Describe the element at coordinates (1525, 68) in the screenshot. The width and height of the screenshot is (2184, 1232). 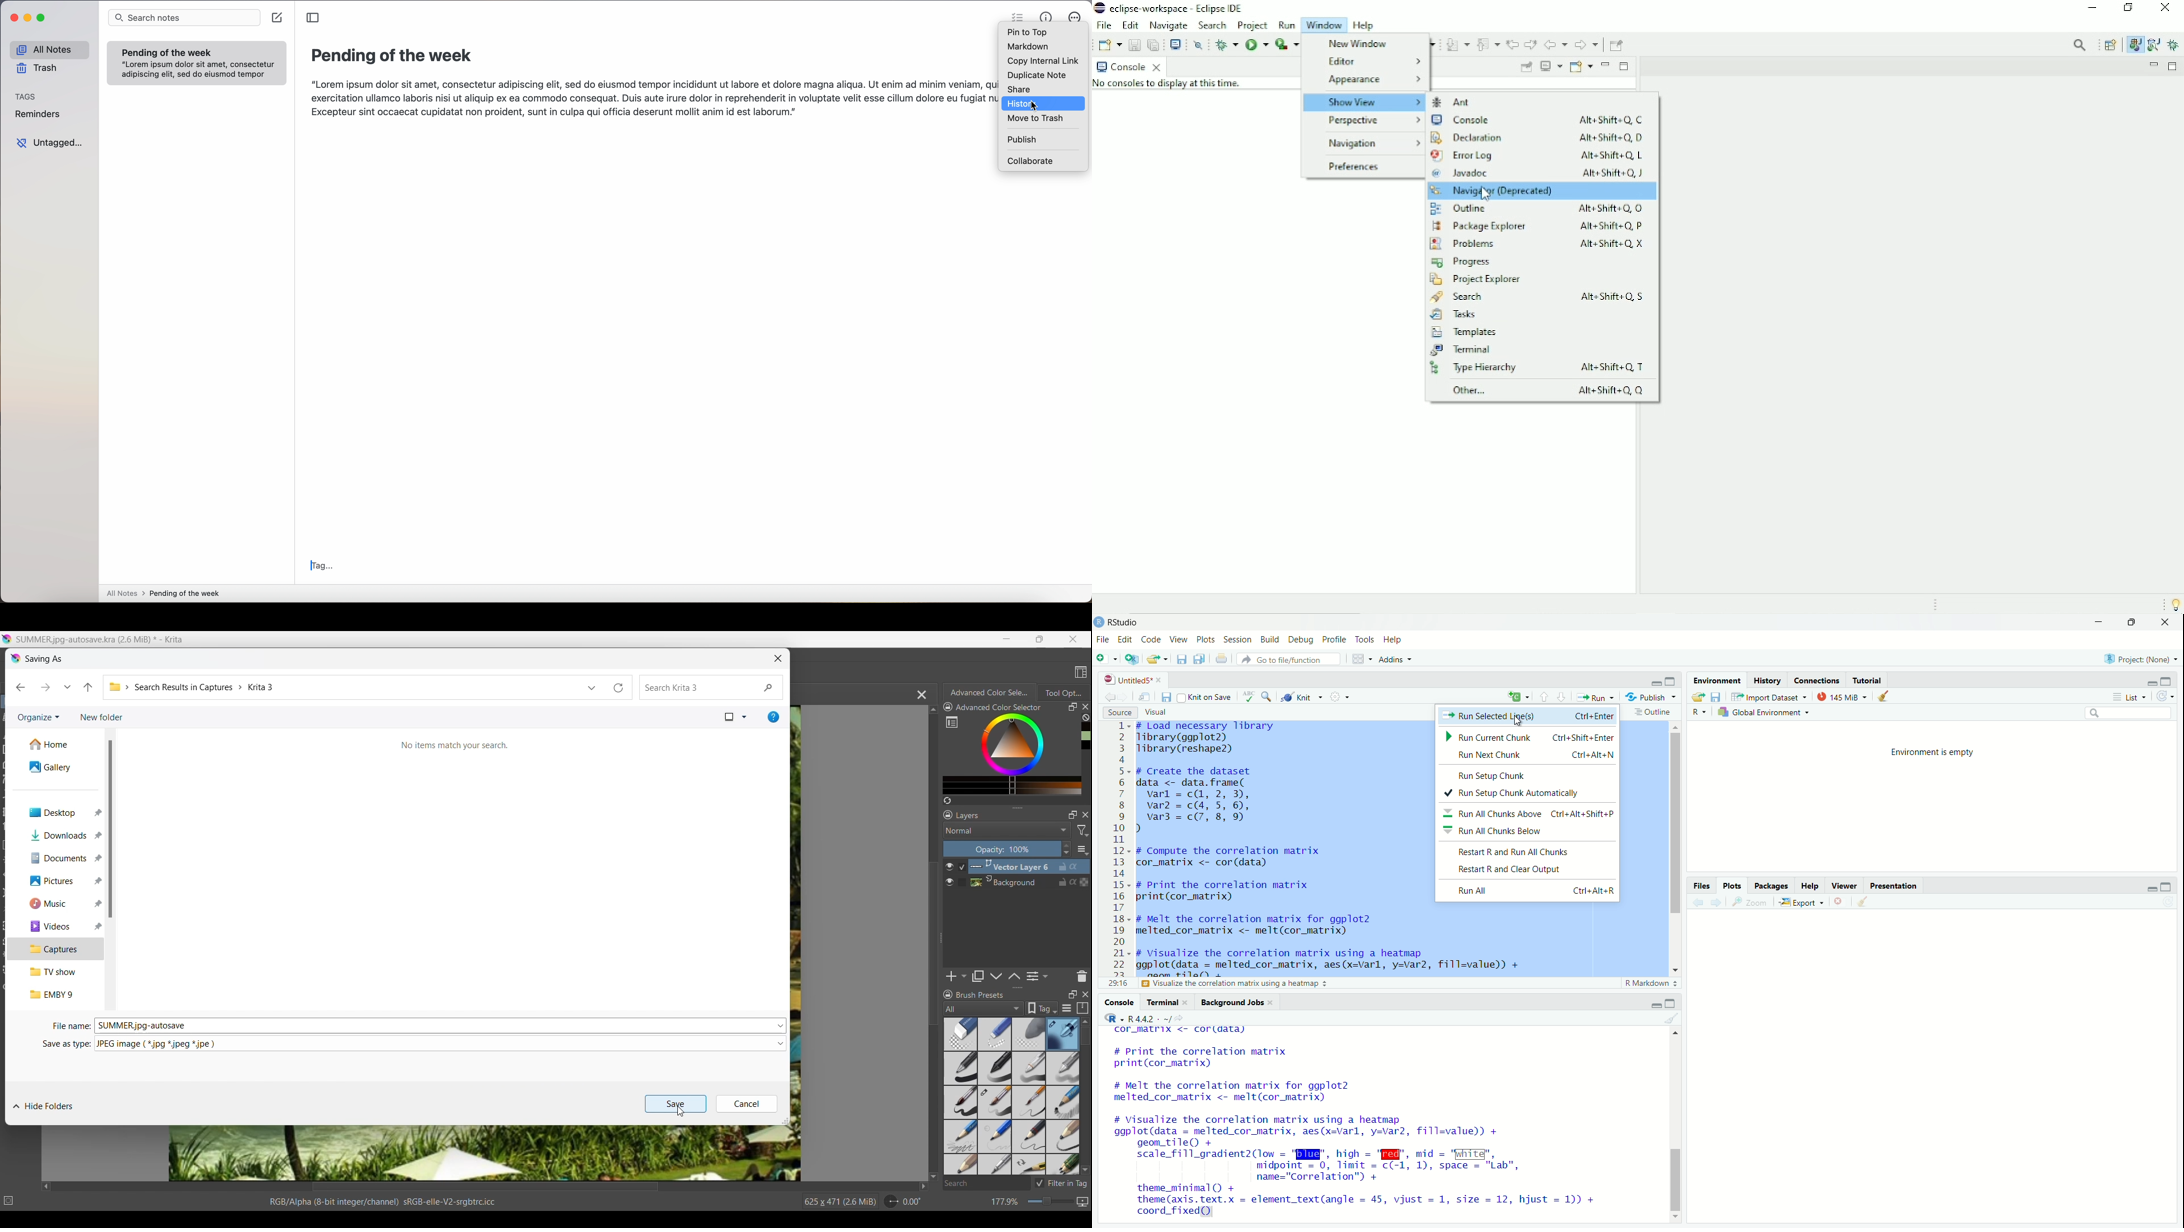
I see `Pin Console` at that location.